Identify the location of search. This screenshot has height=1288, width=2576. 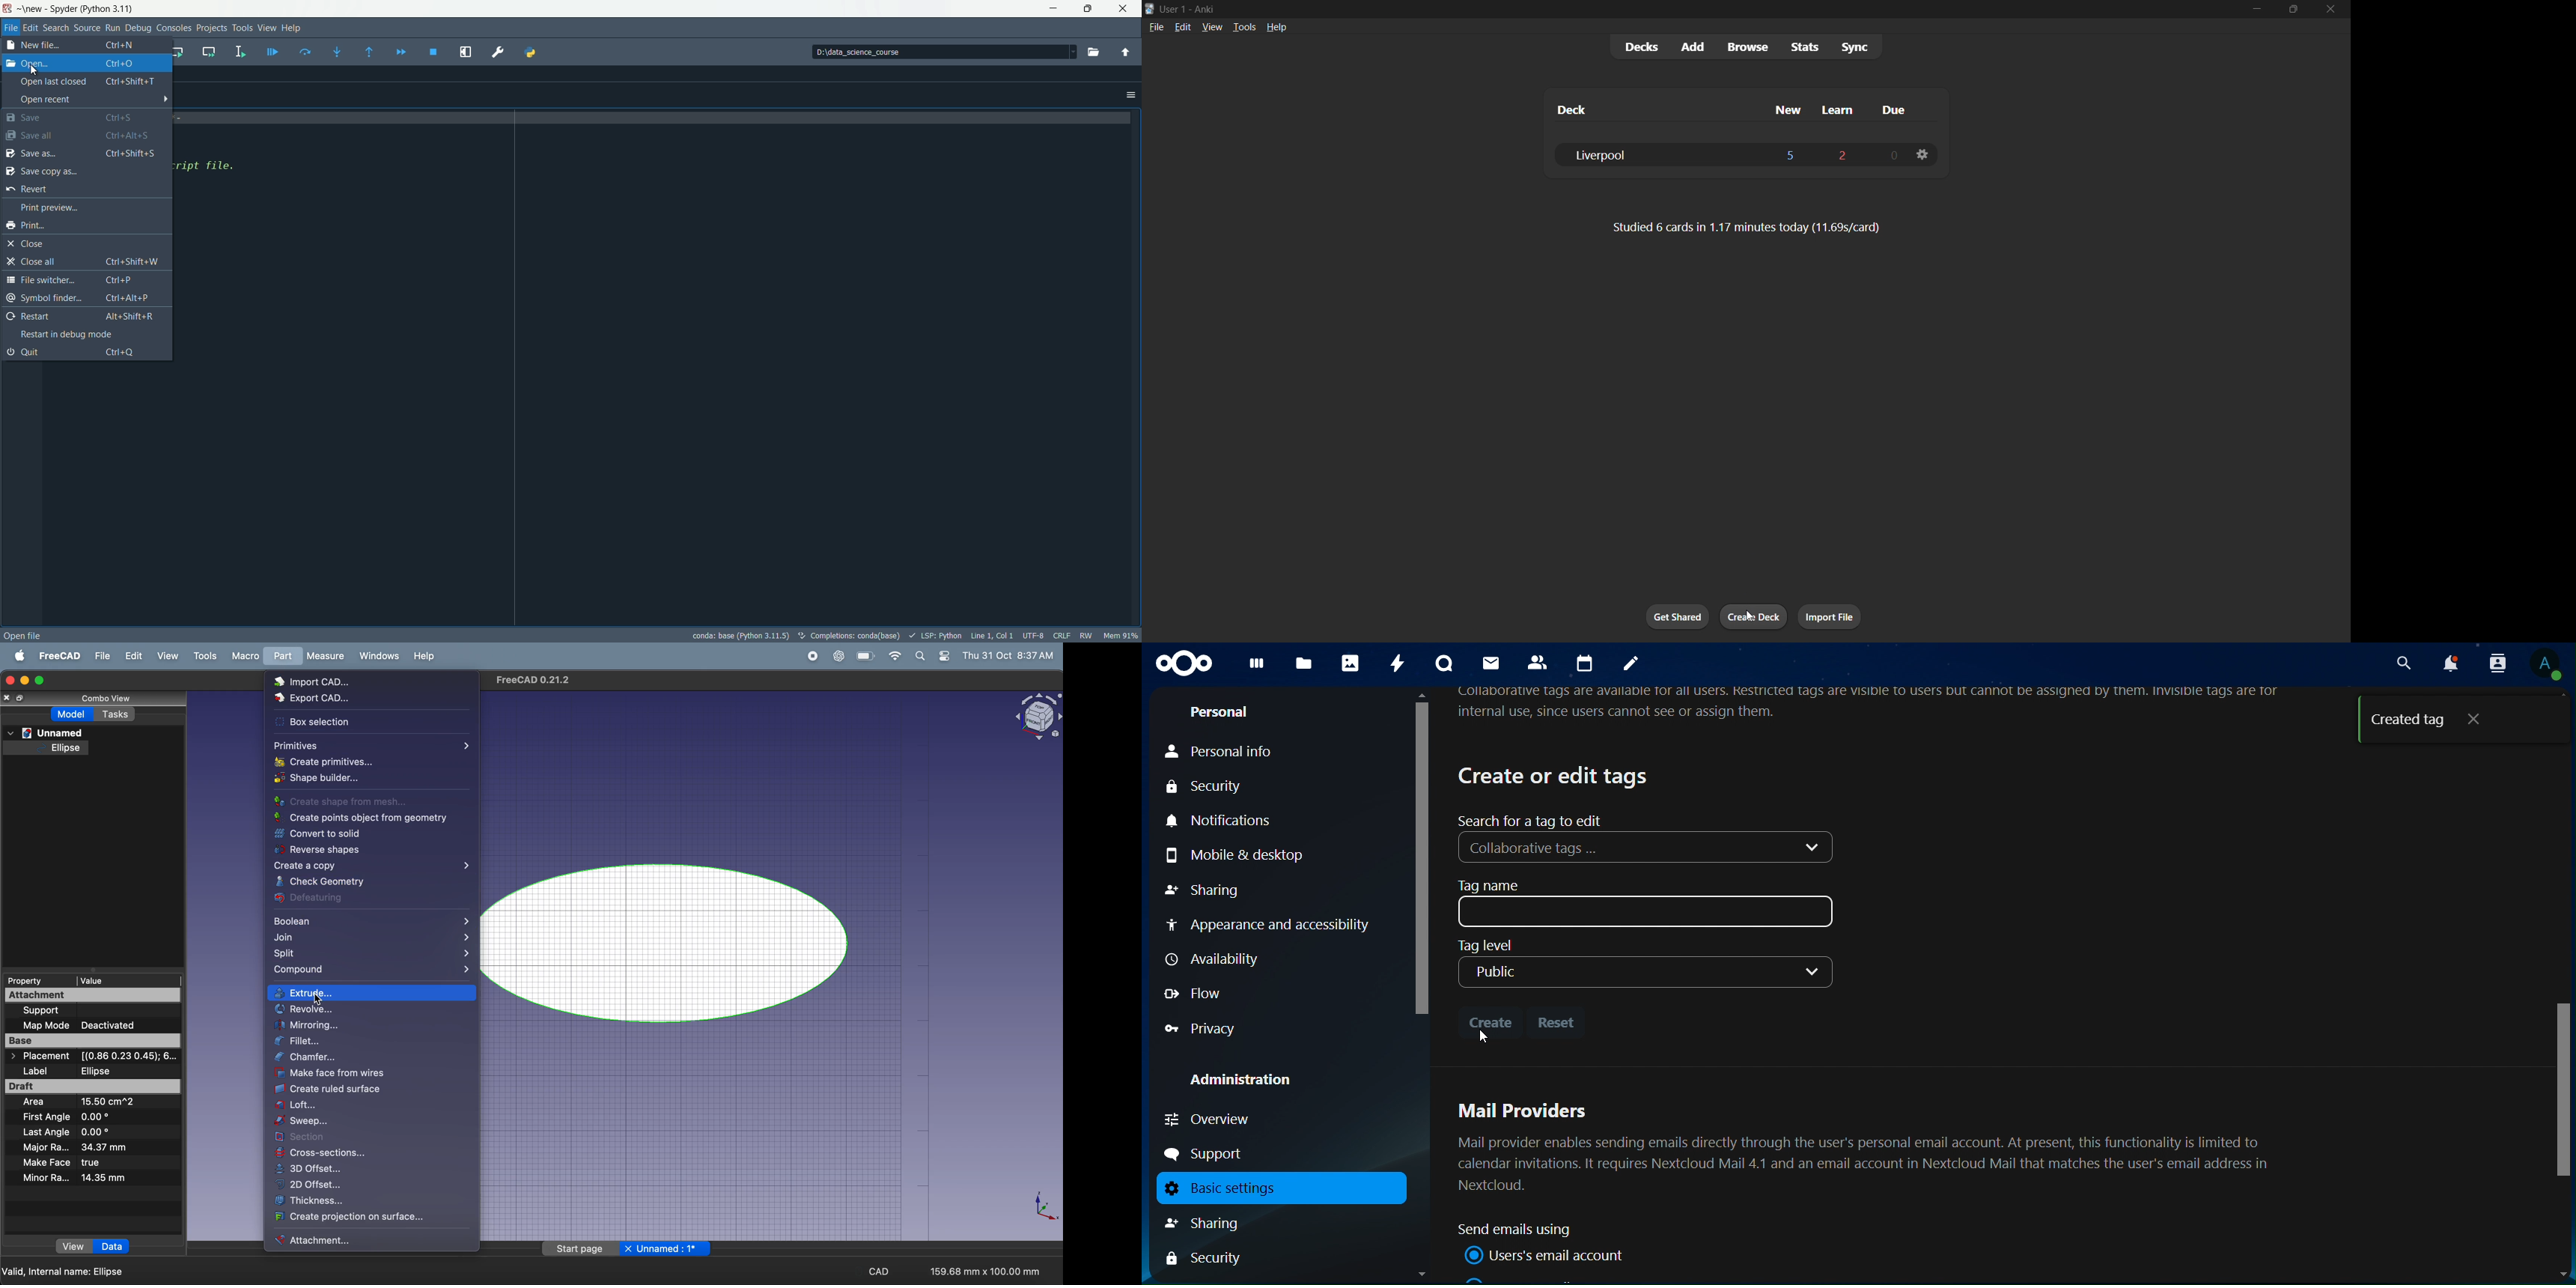
(2401, 663).